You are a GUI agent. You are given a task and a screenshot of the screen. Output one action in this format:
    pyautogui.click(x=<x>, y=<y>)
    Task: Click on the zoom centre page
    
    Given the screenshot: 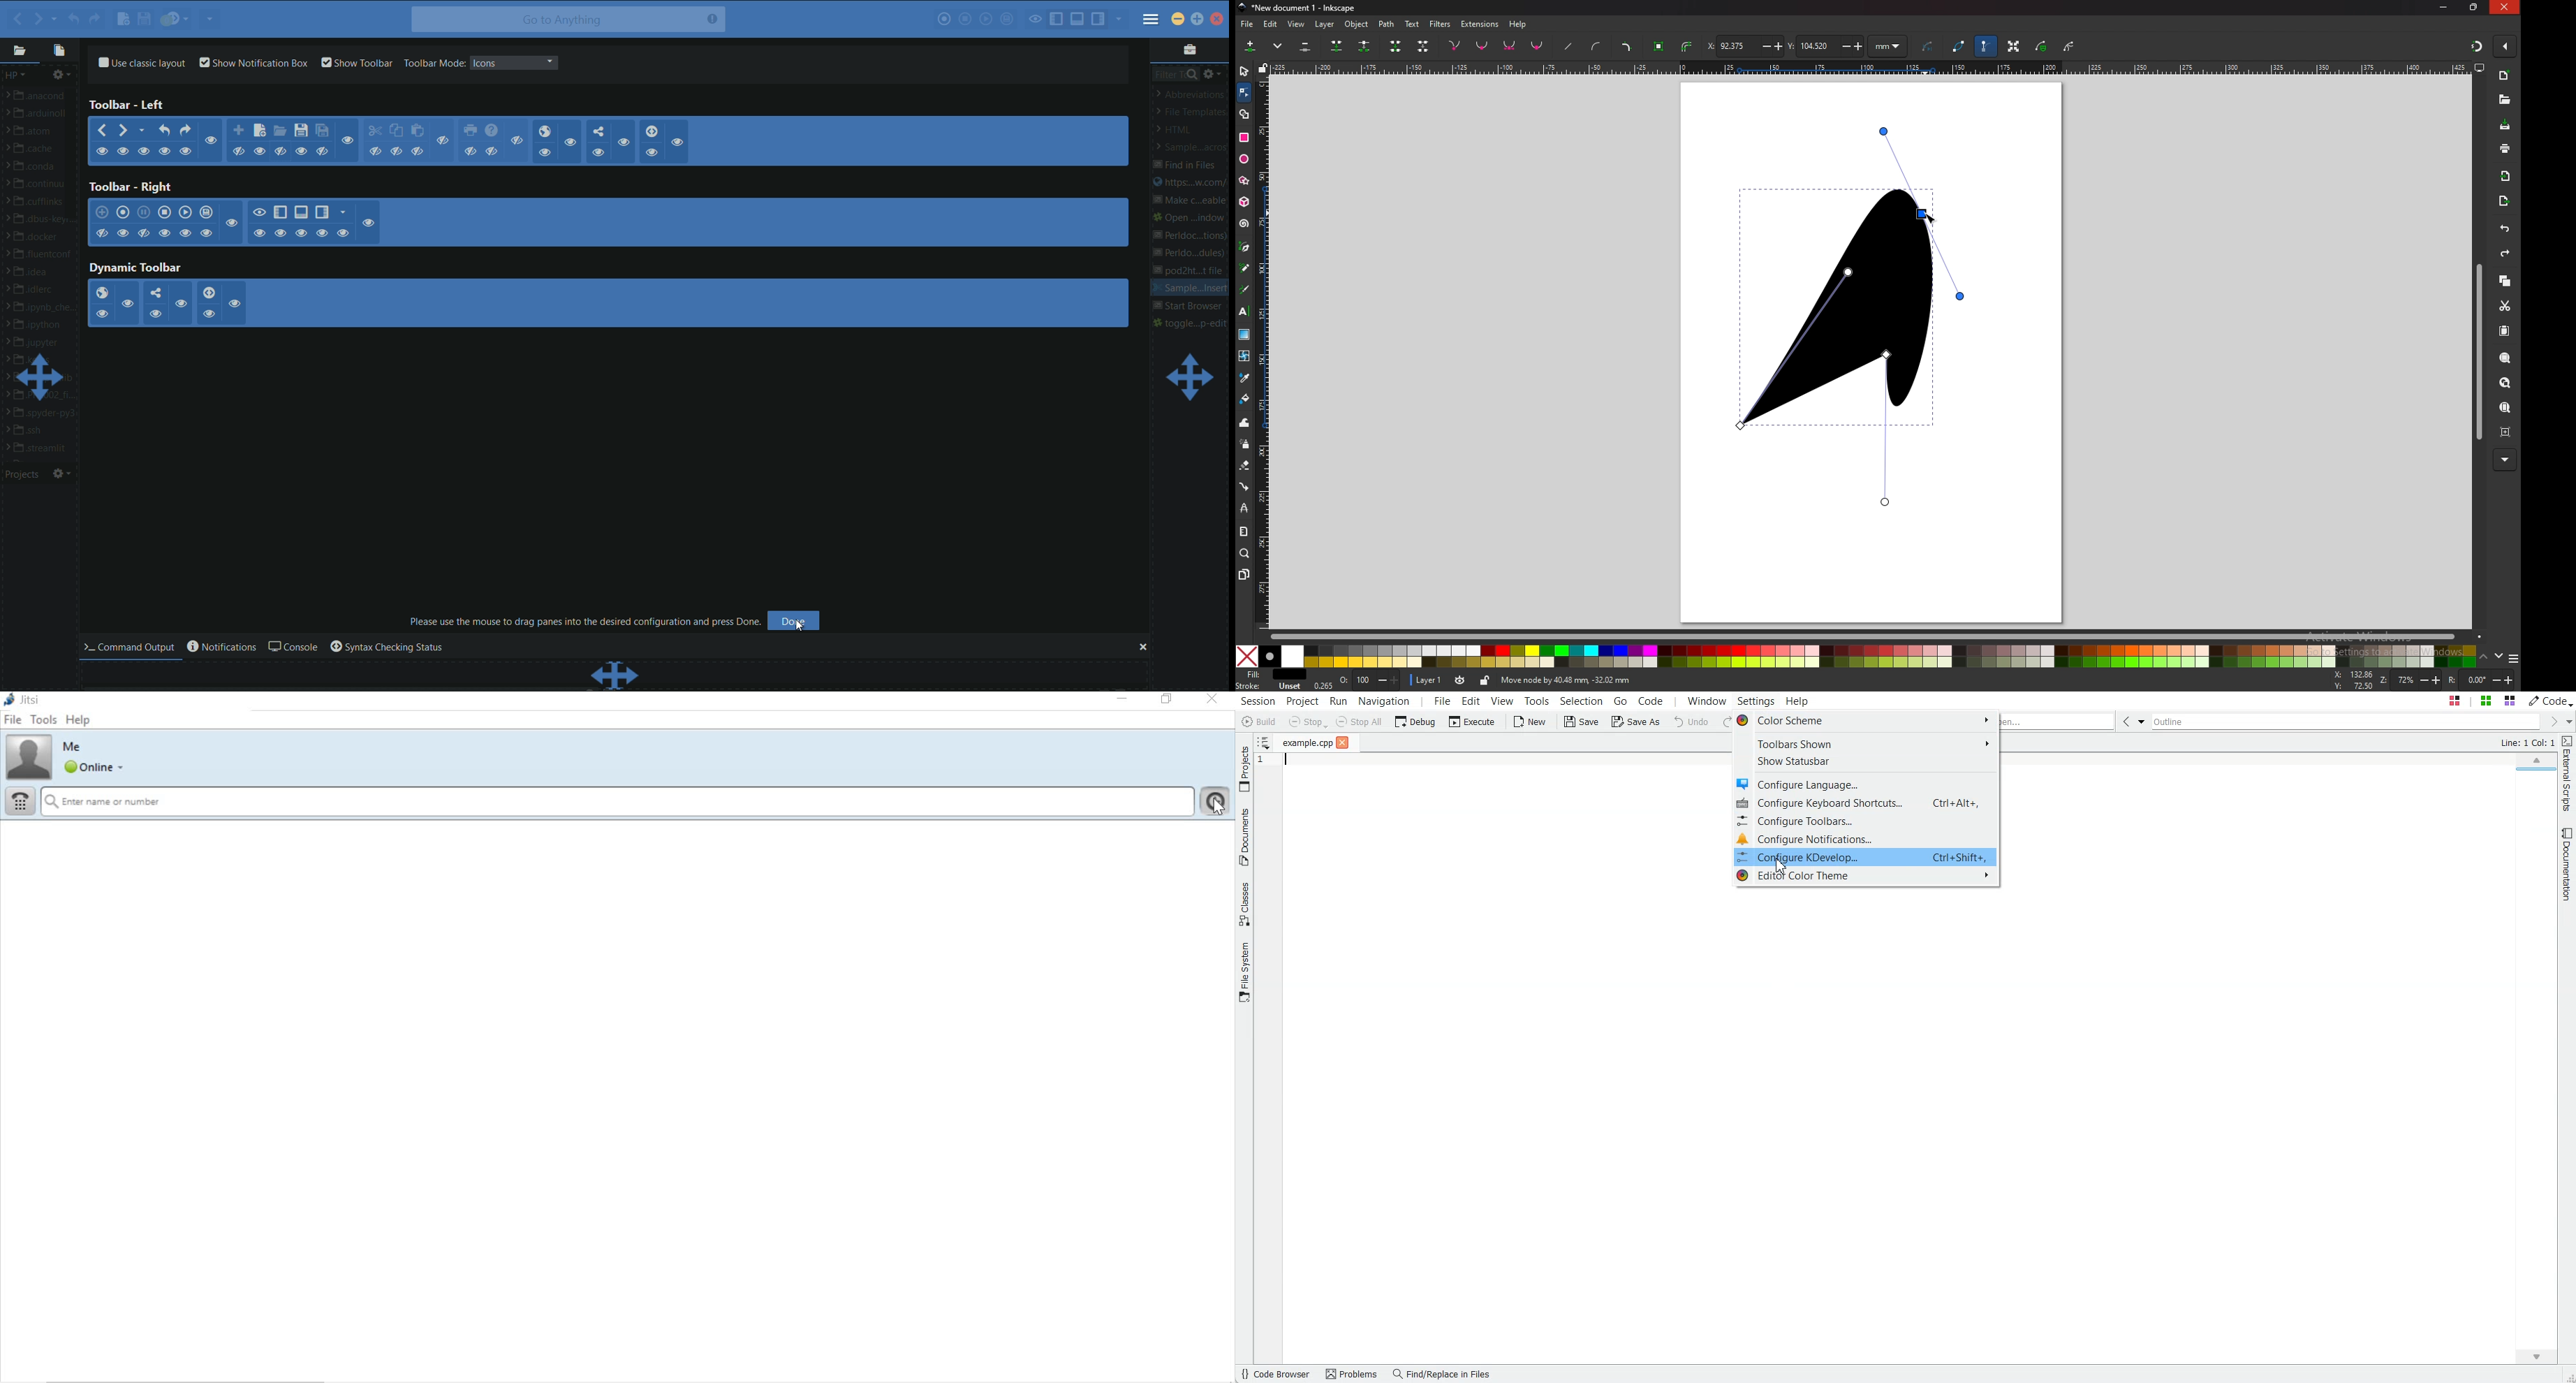 What is the action you would take?
    pyautogui.click(x=2507, y=433)
    